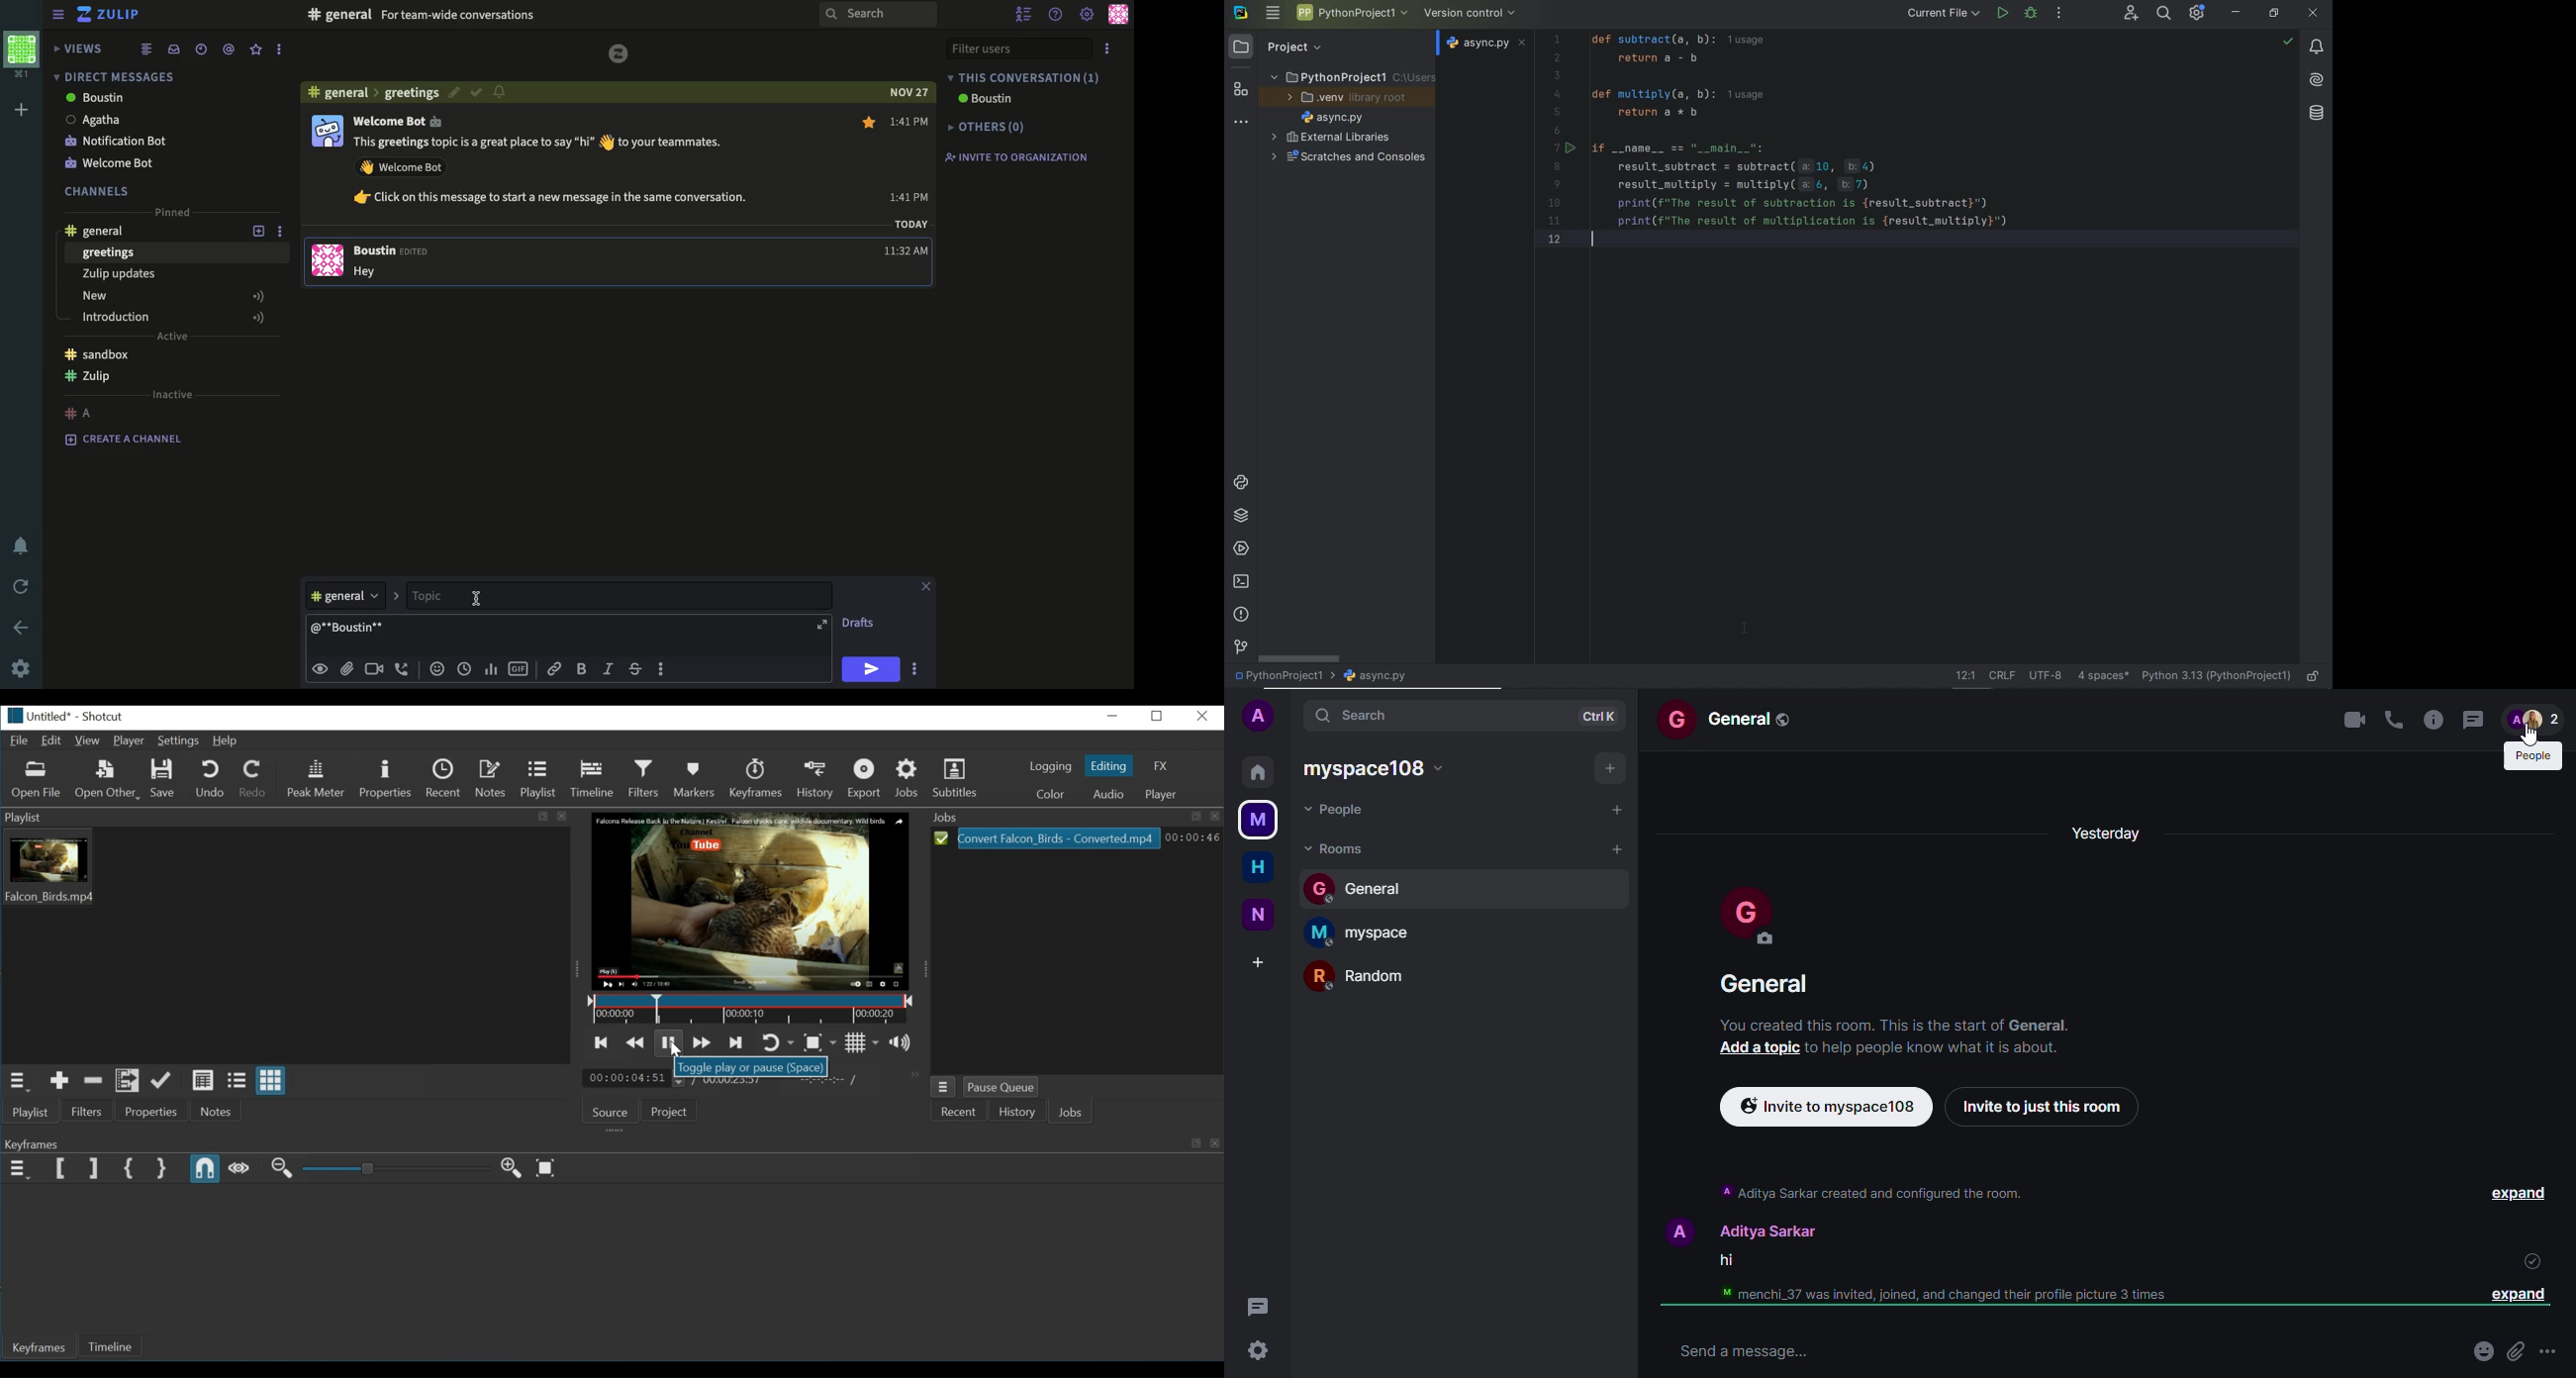  What do you see at coordinates (909, 251) in the screenshot?
I see `11:32 AM` at bounding box center [909, 251].